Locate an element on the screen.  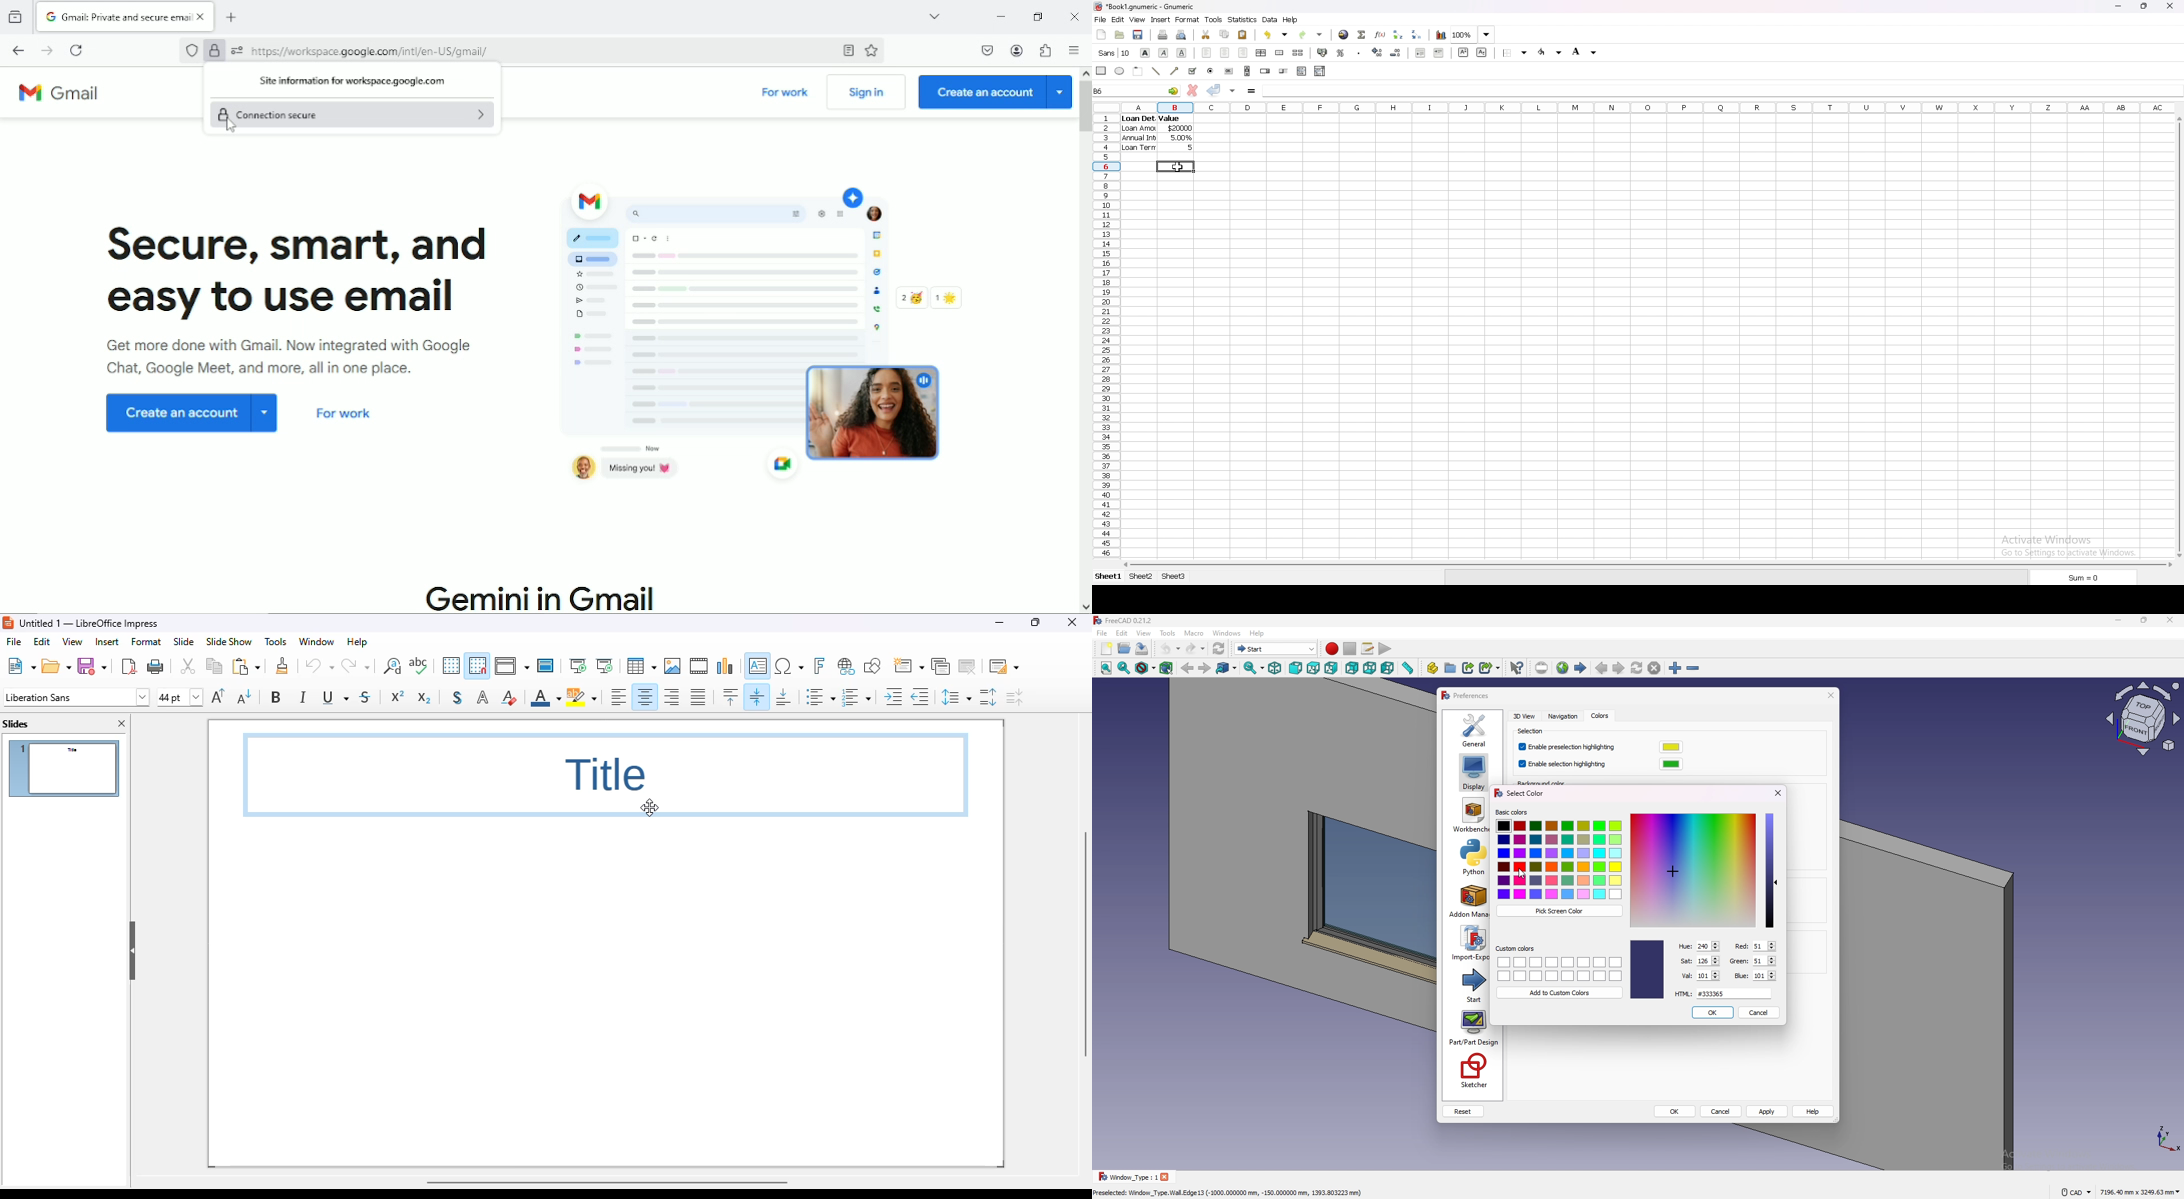
frame is located at coordinates (1139, 71).